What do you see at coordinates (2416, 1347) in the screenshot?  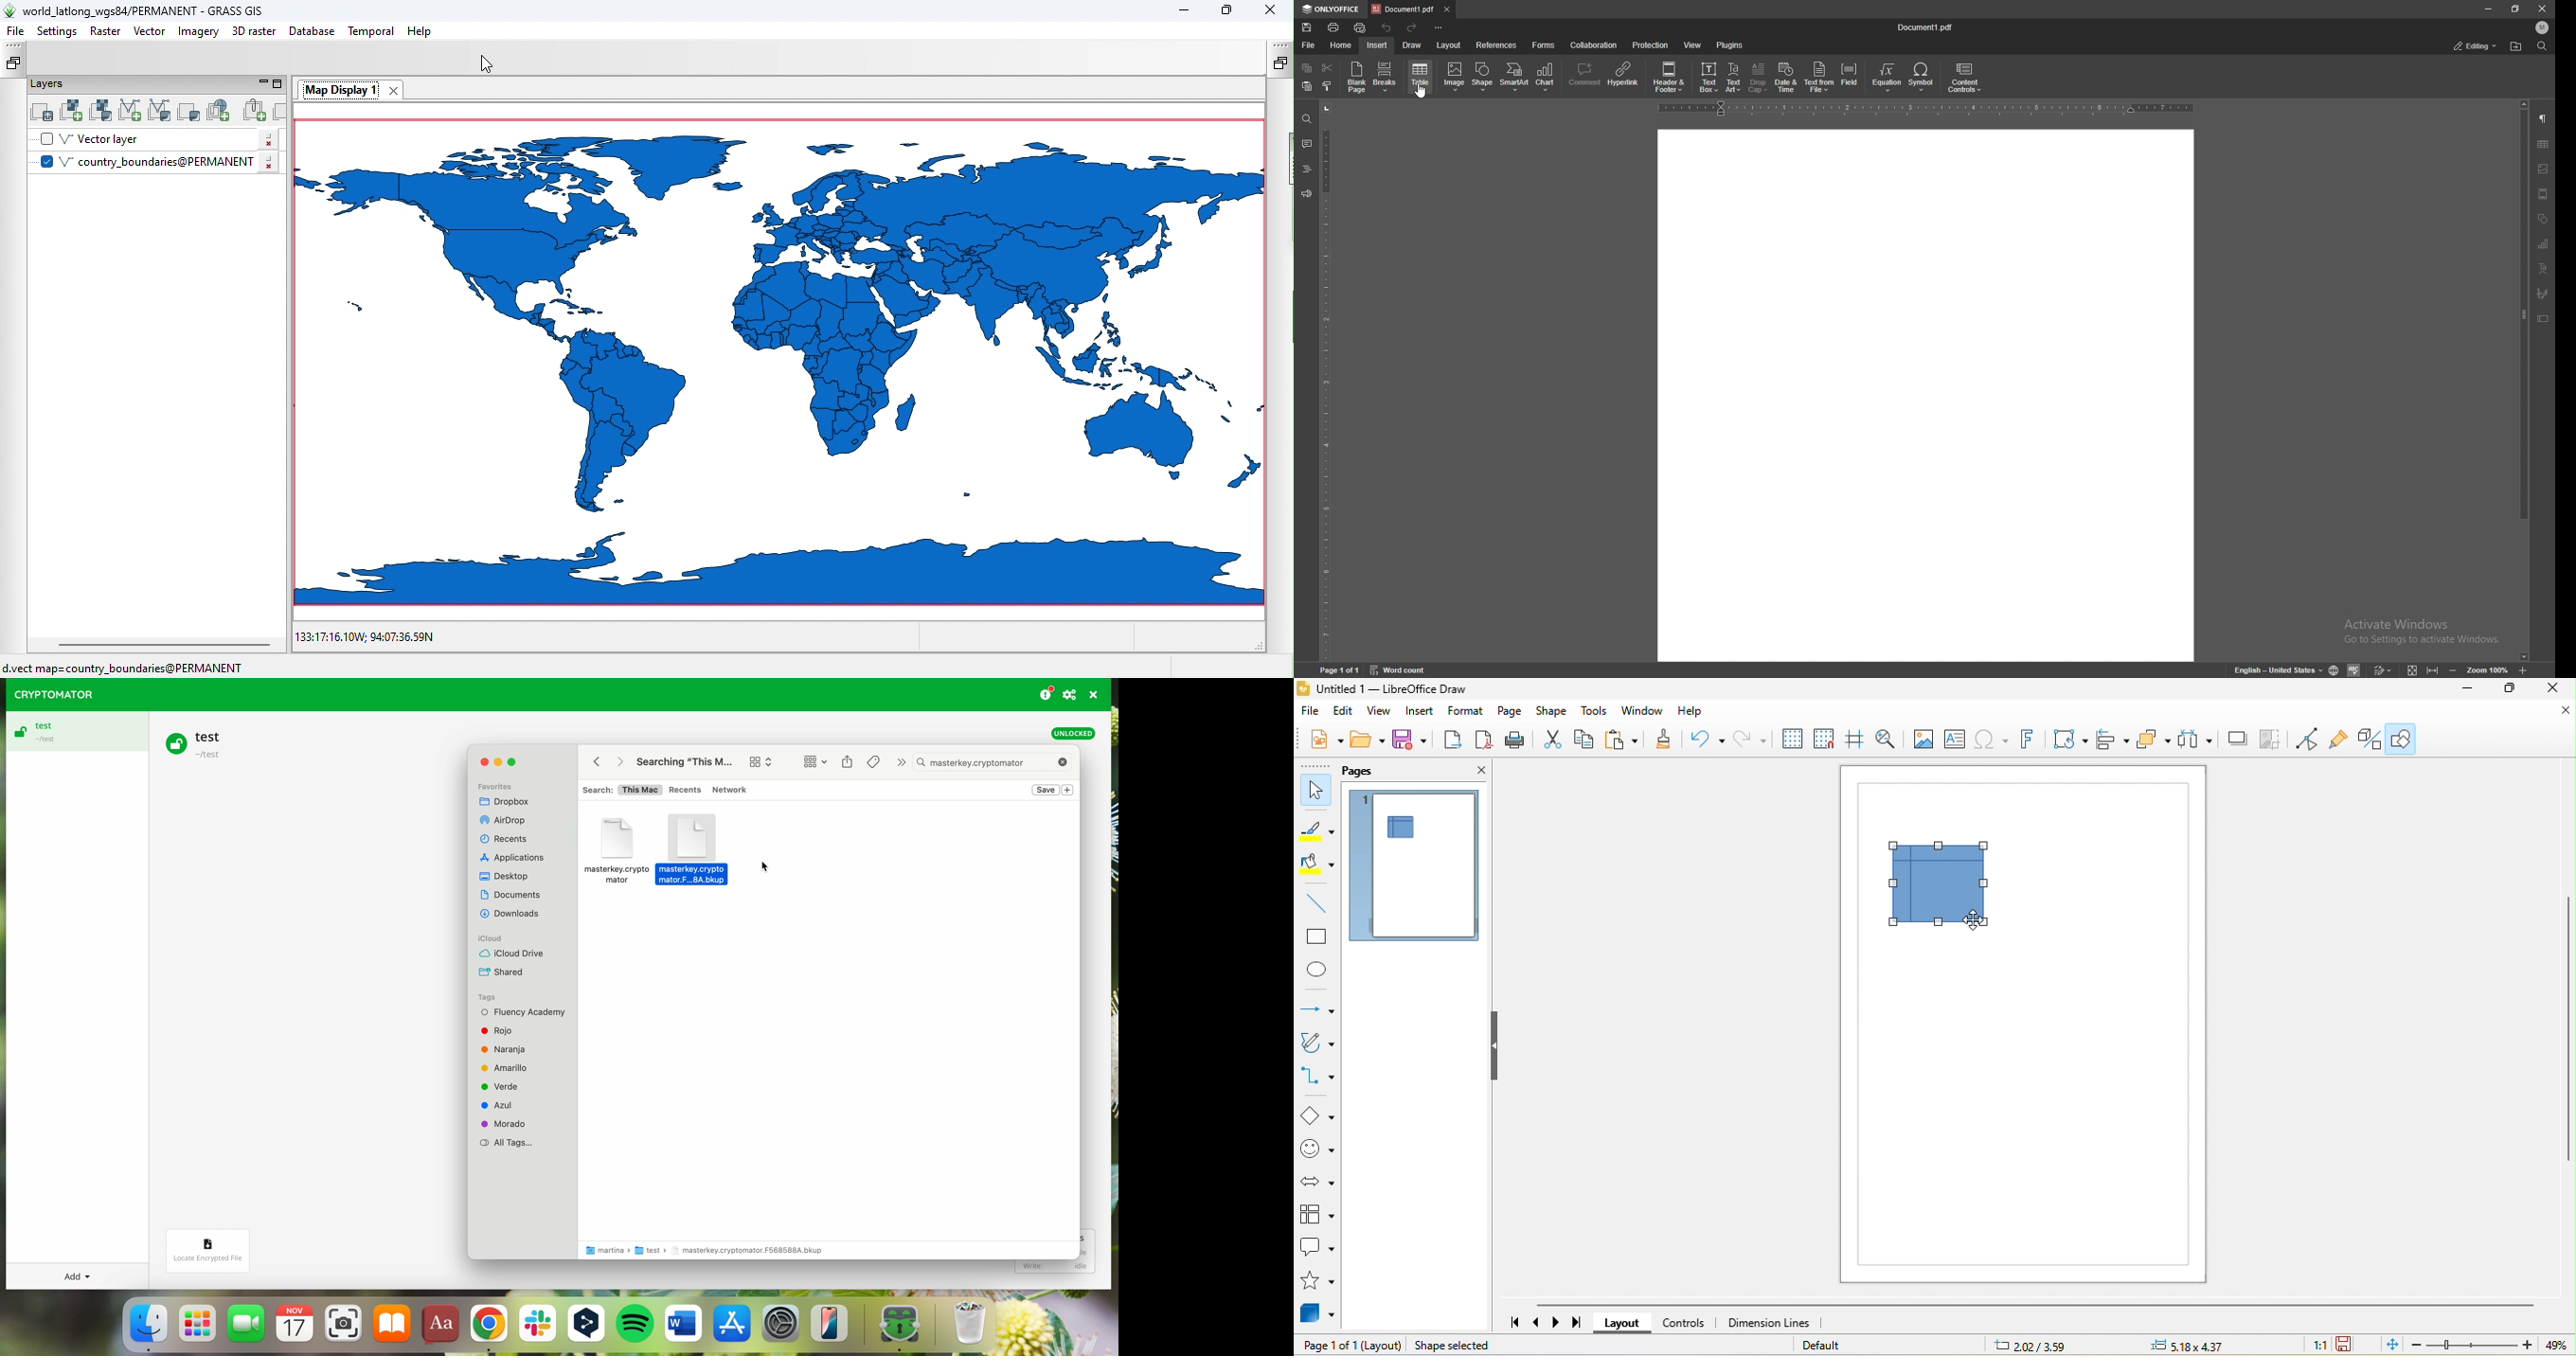 I see `zoom out` at bounding box center [2416, 1347].